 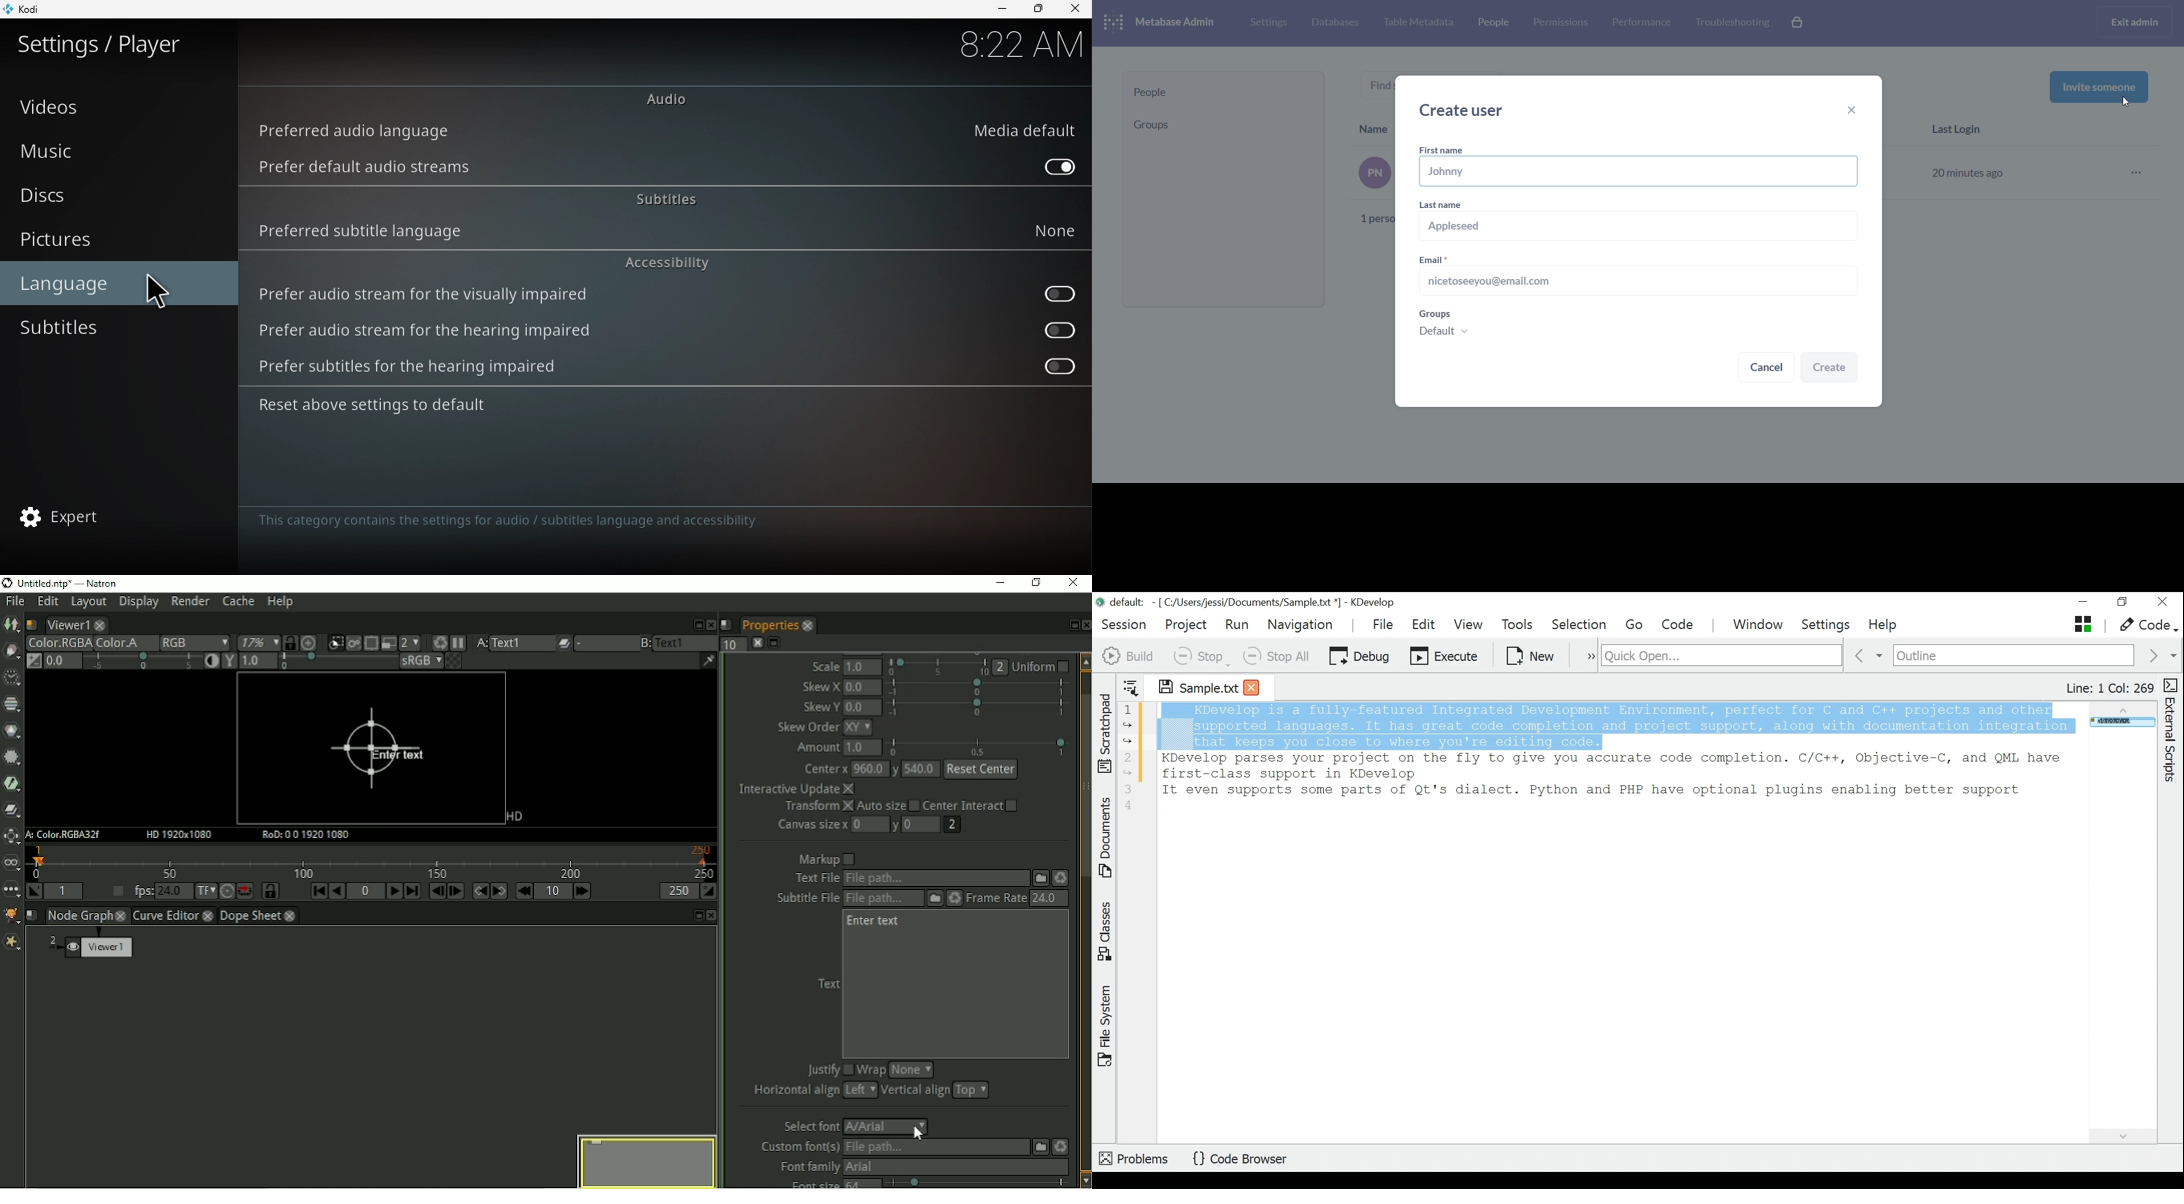 What do you see at coordinates (118, 241) in the screenshot?
I see `Pictures` at bounding box center [118, 241].